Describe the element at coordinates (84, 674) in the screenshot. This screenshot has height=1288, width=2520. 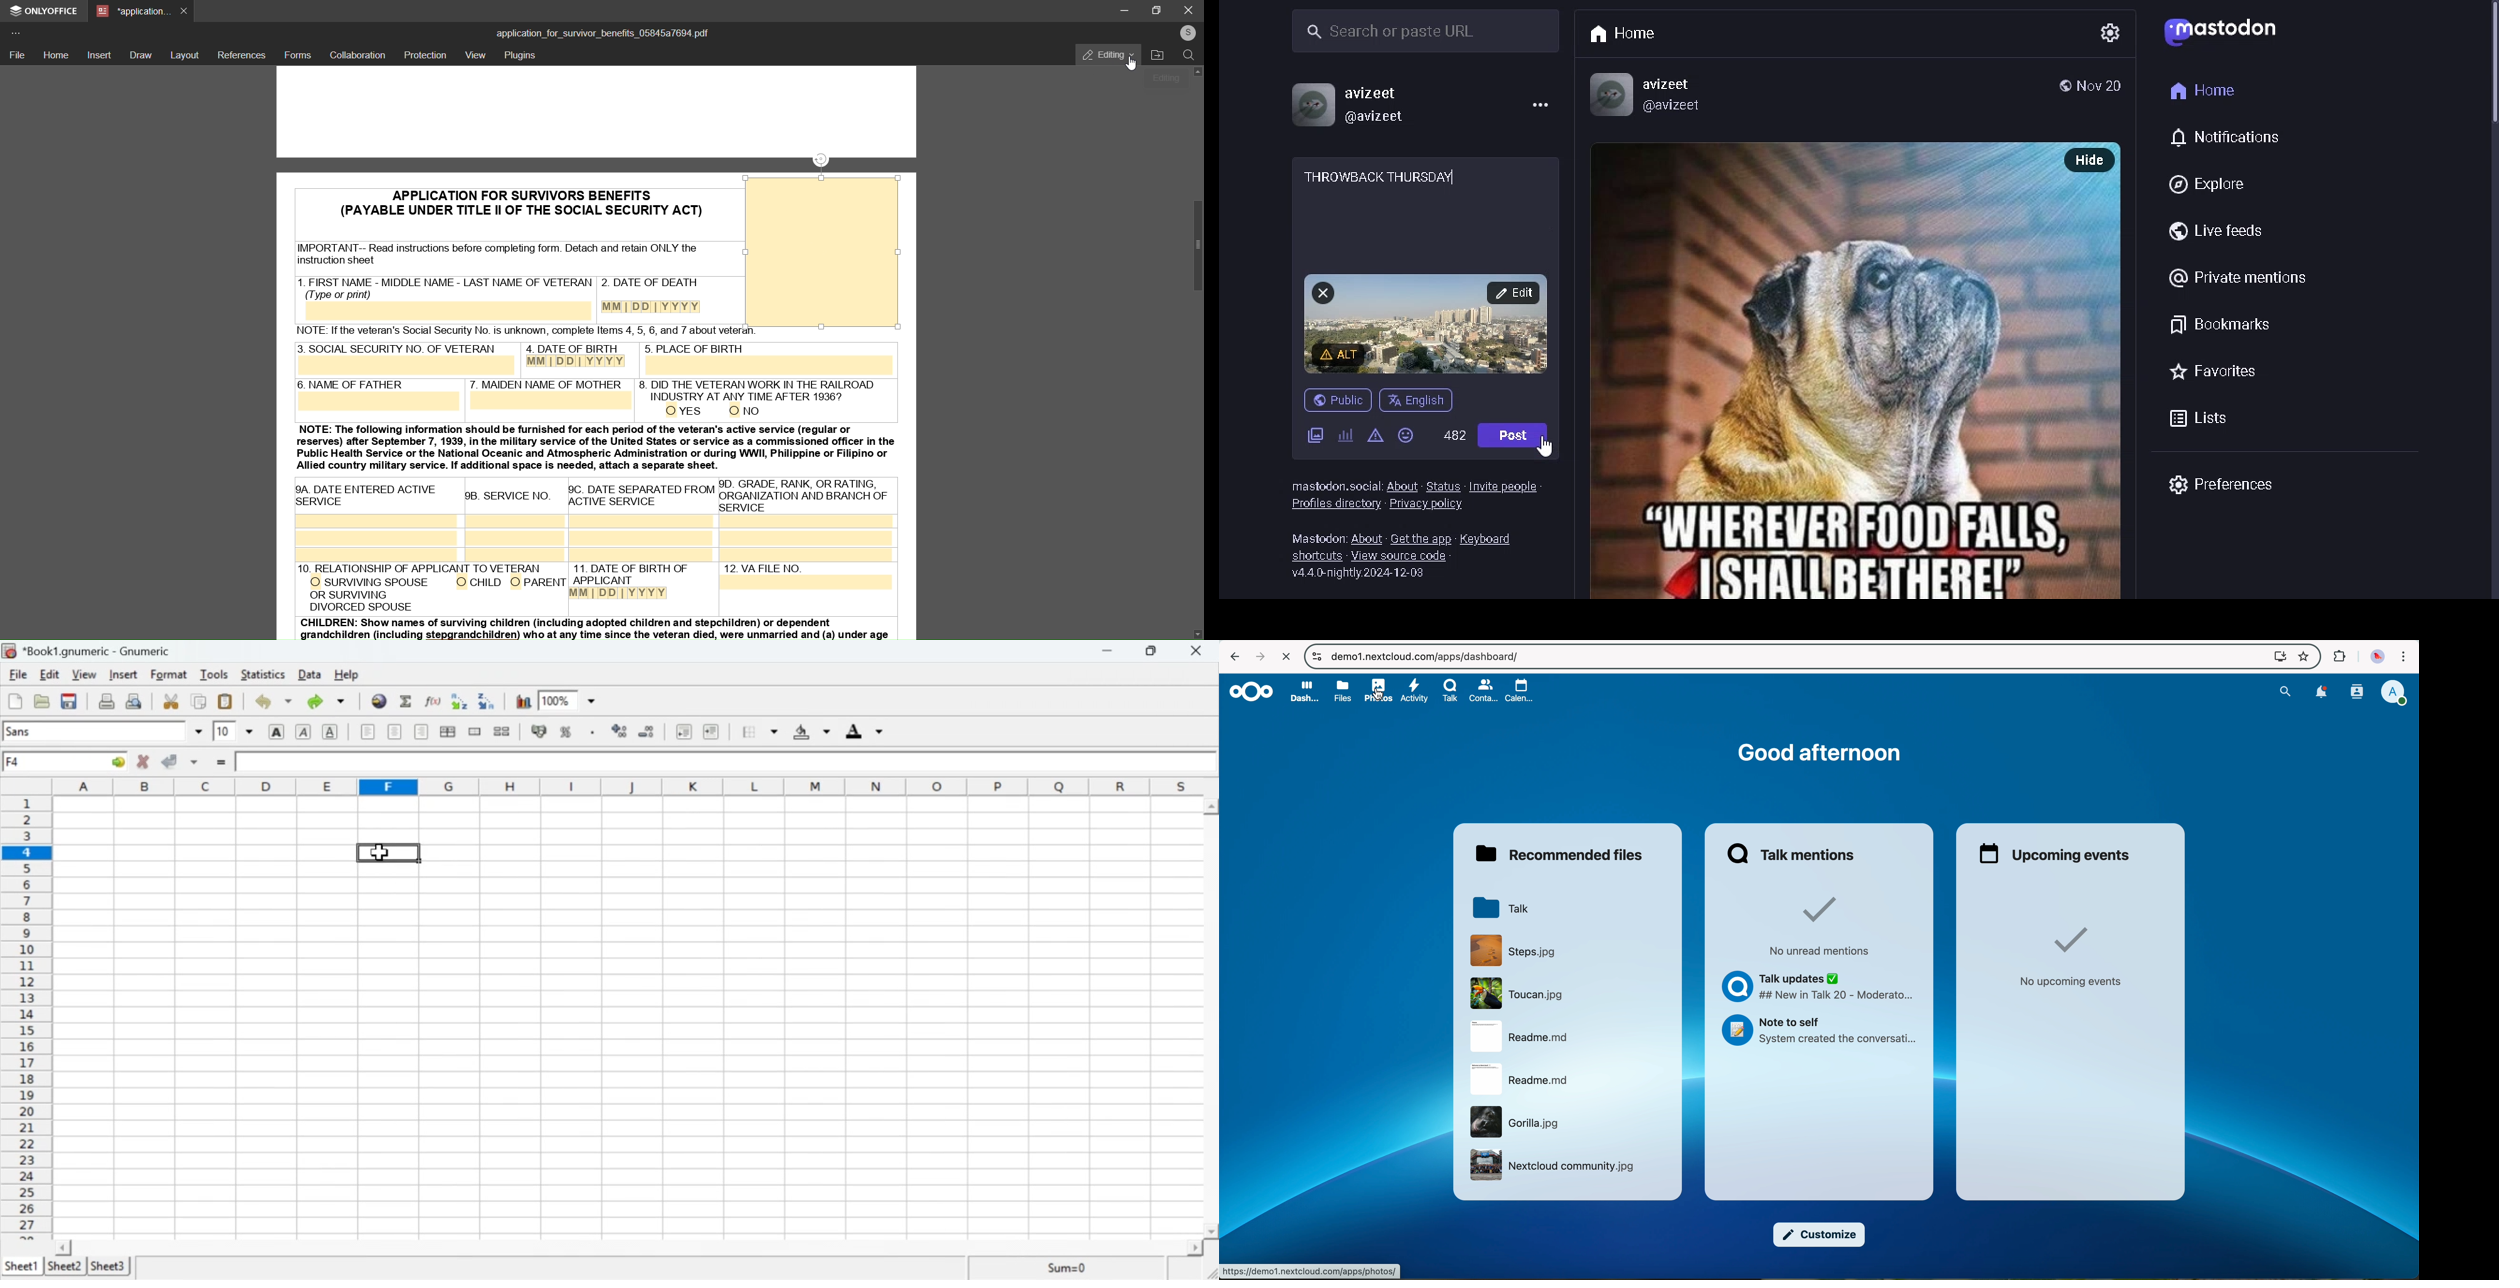
I see `View` at that location.